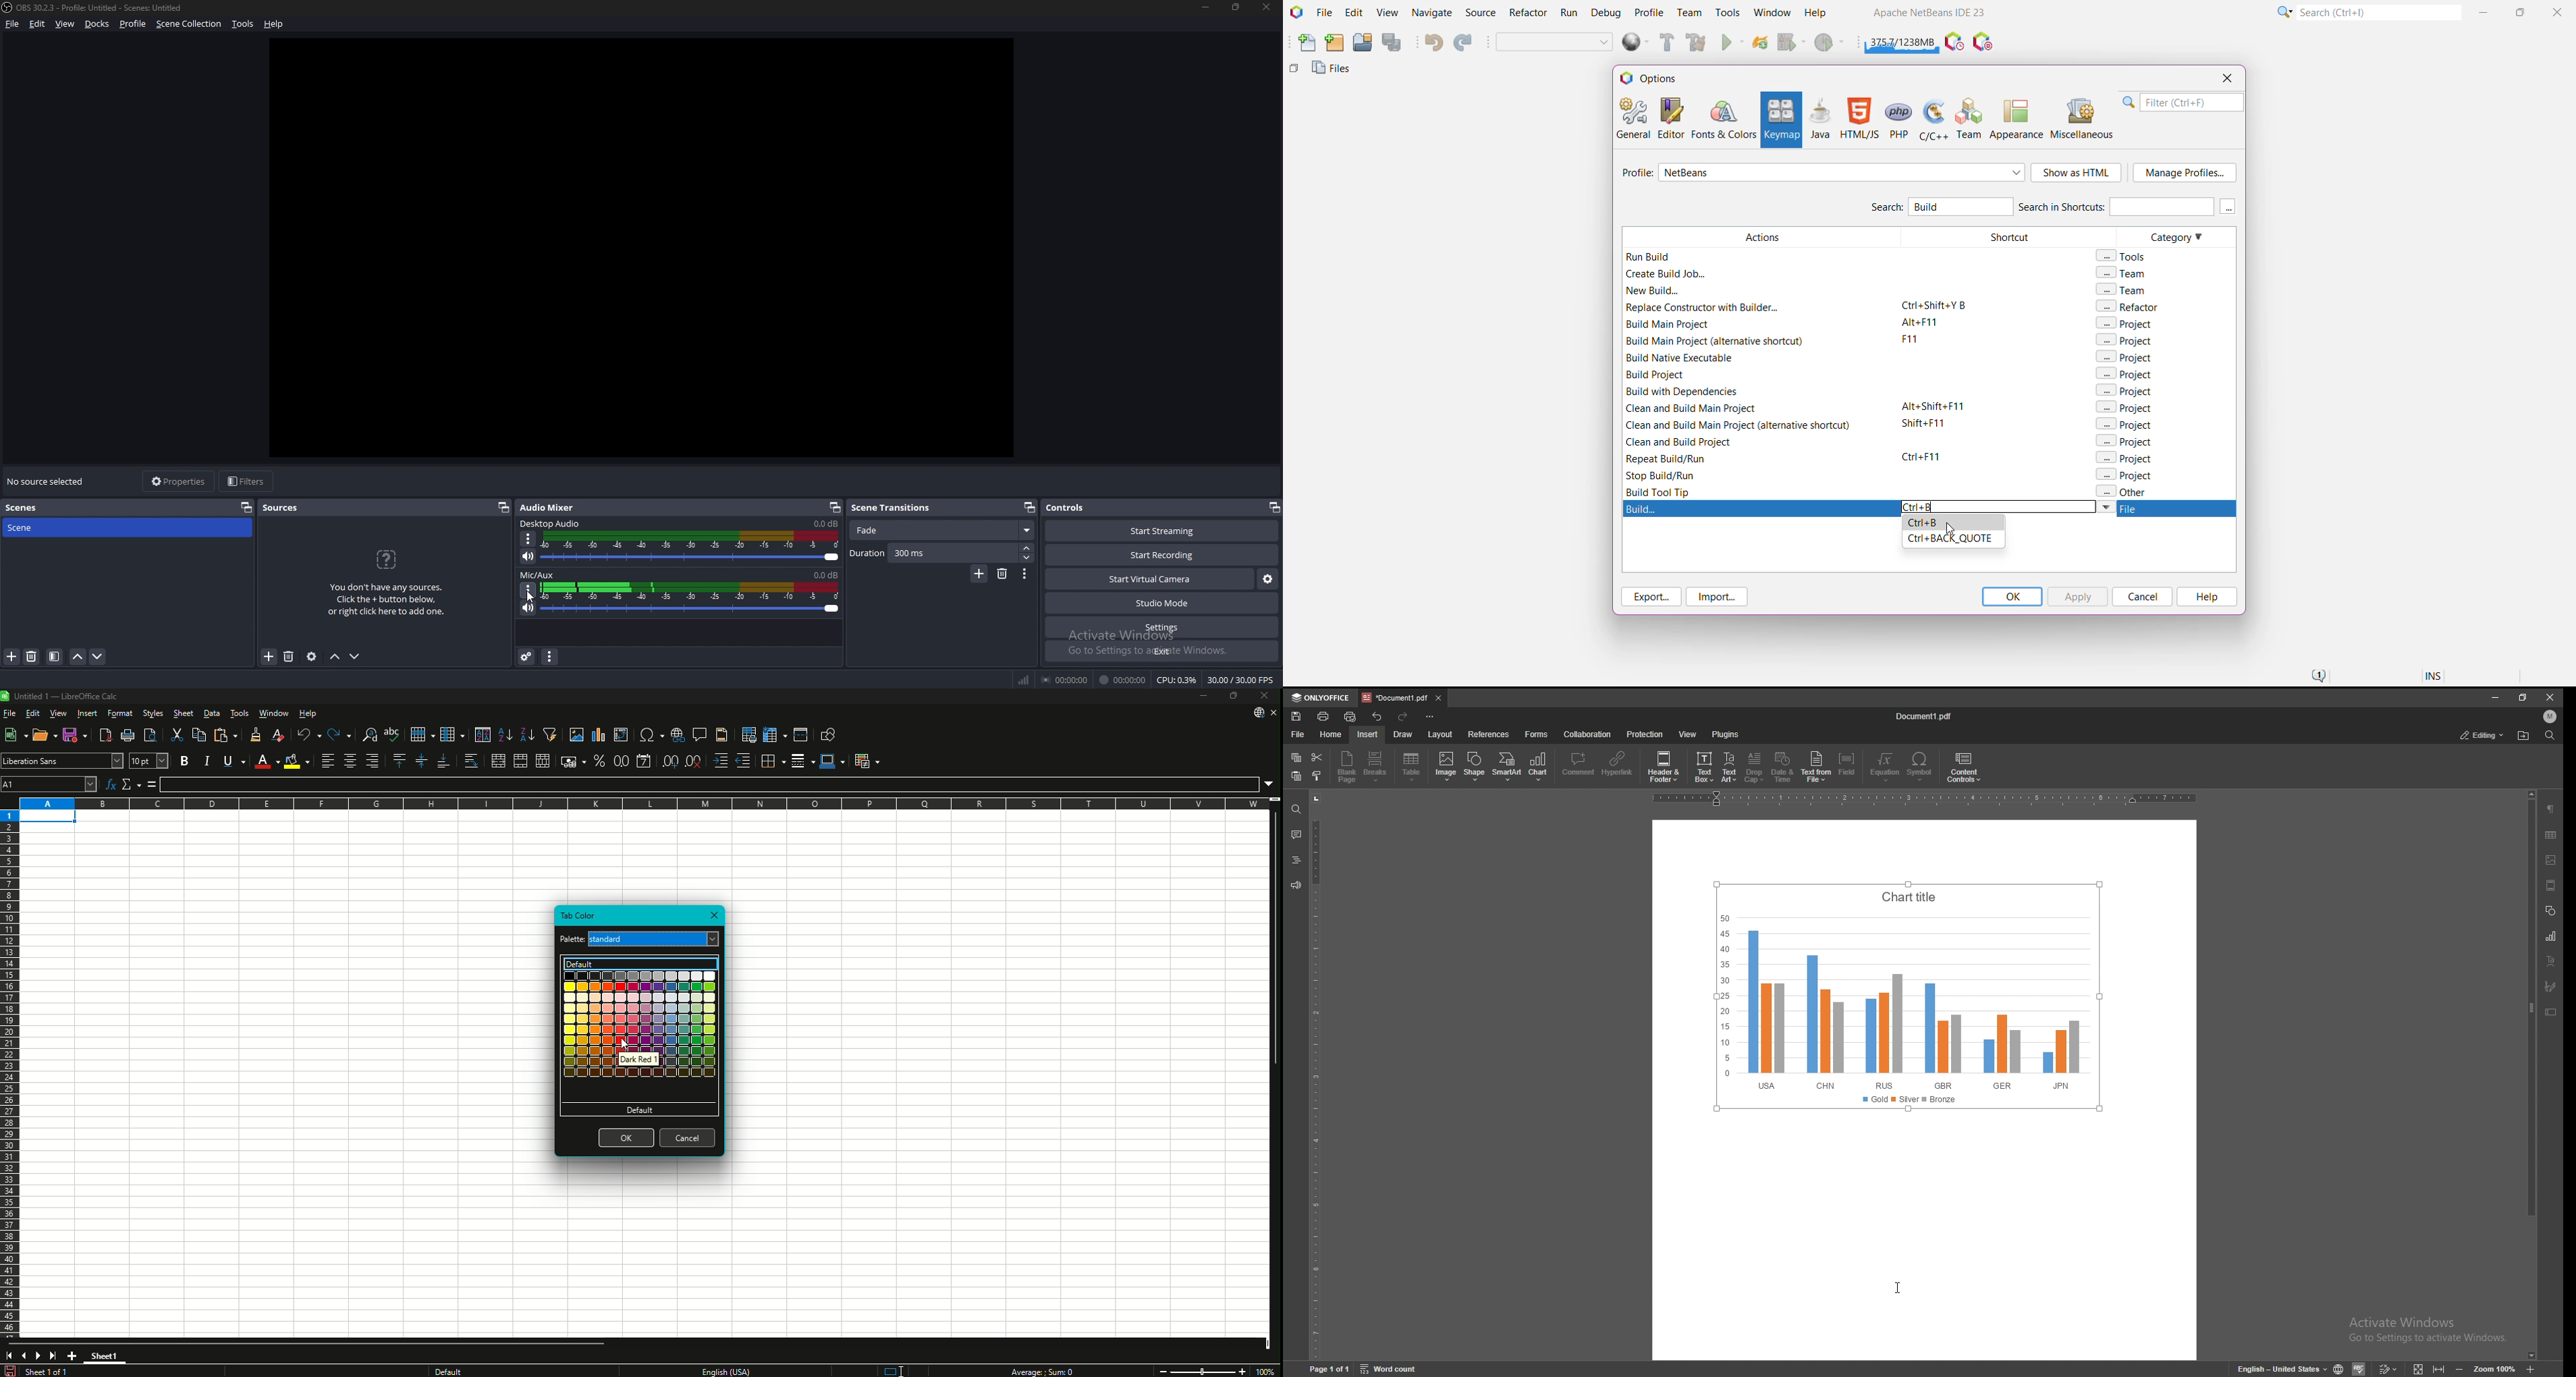 This screenshot has width=2576, height=1400. What do you see at coordinates (247, 507) in the screenshot?
I see `properties` at bounding box center [247, 507].